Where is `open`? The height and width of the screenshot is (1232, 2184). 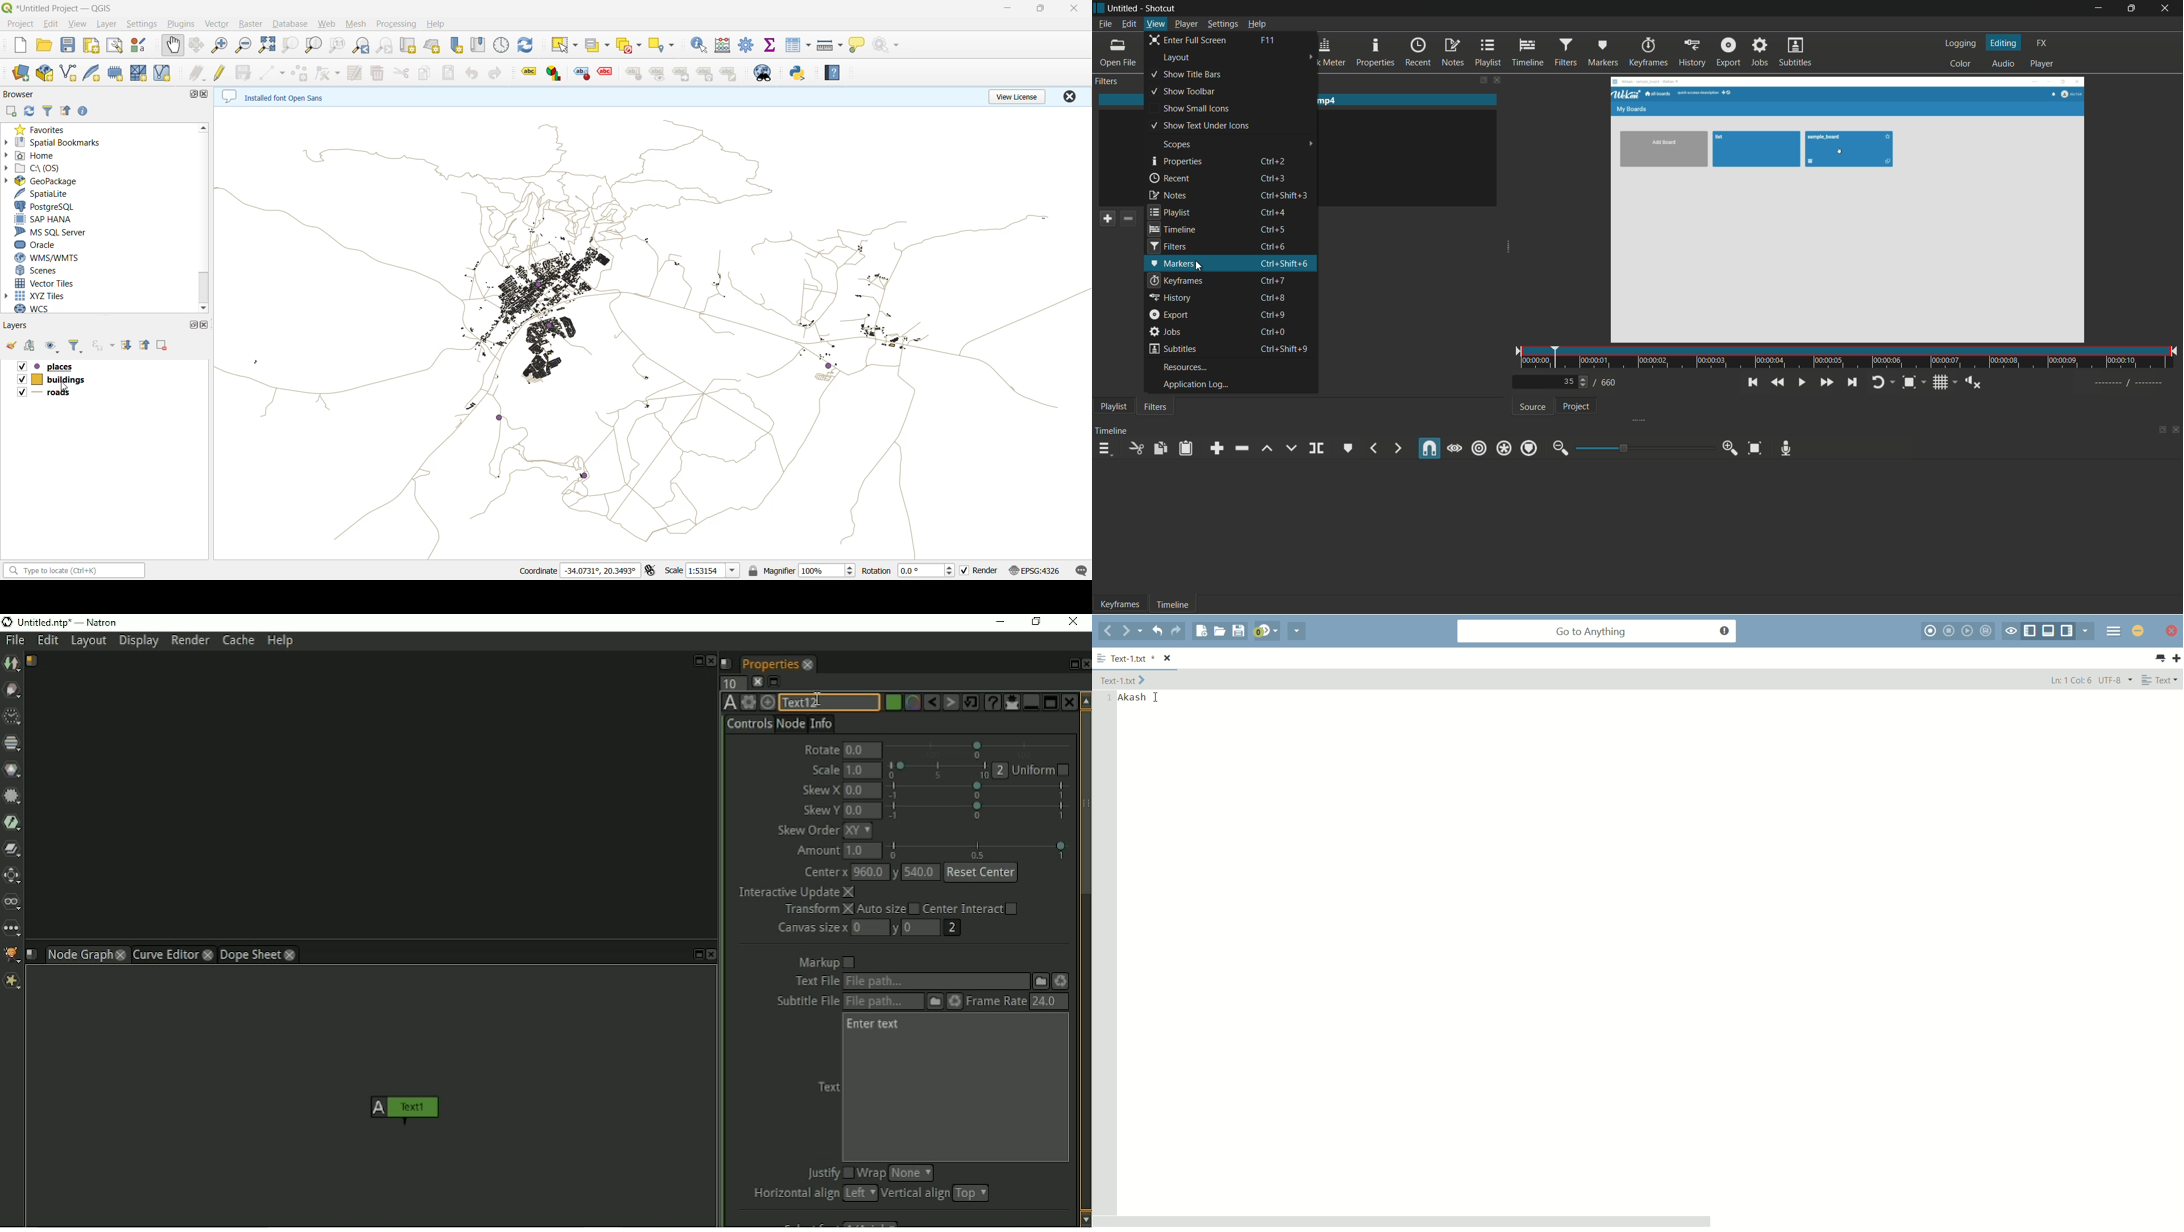
open is located at coordinates (44, 47).